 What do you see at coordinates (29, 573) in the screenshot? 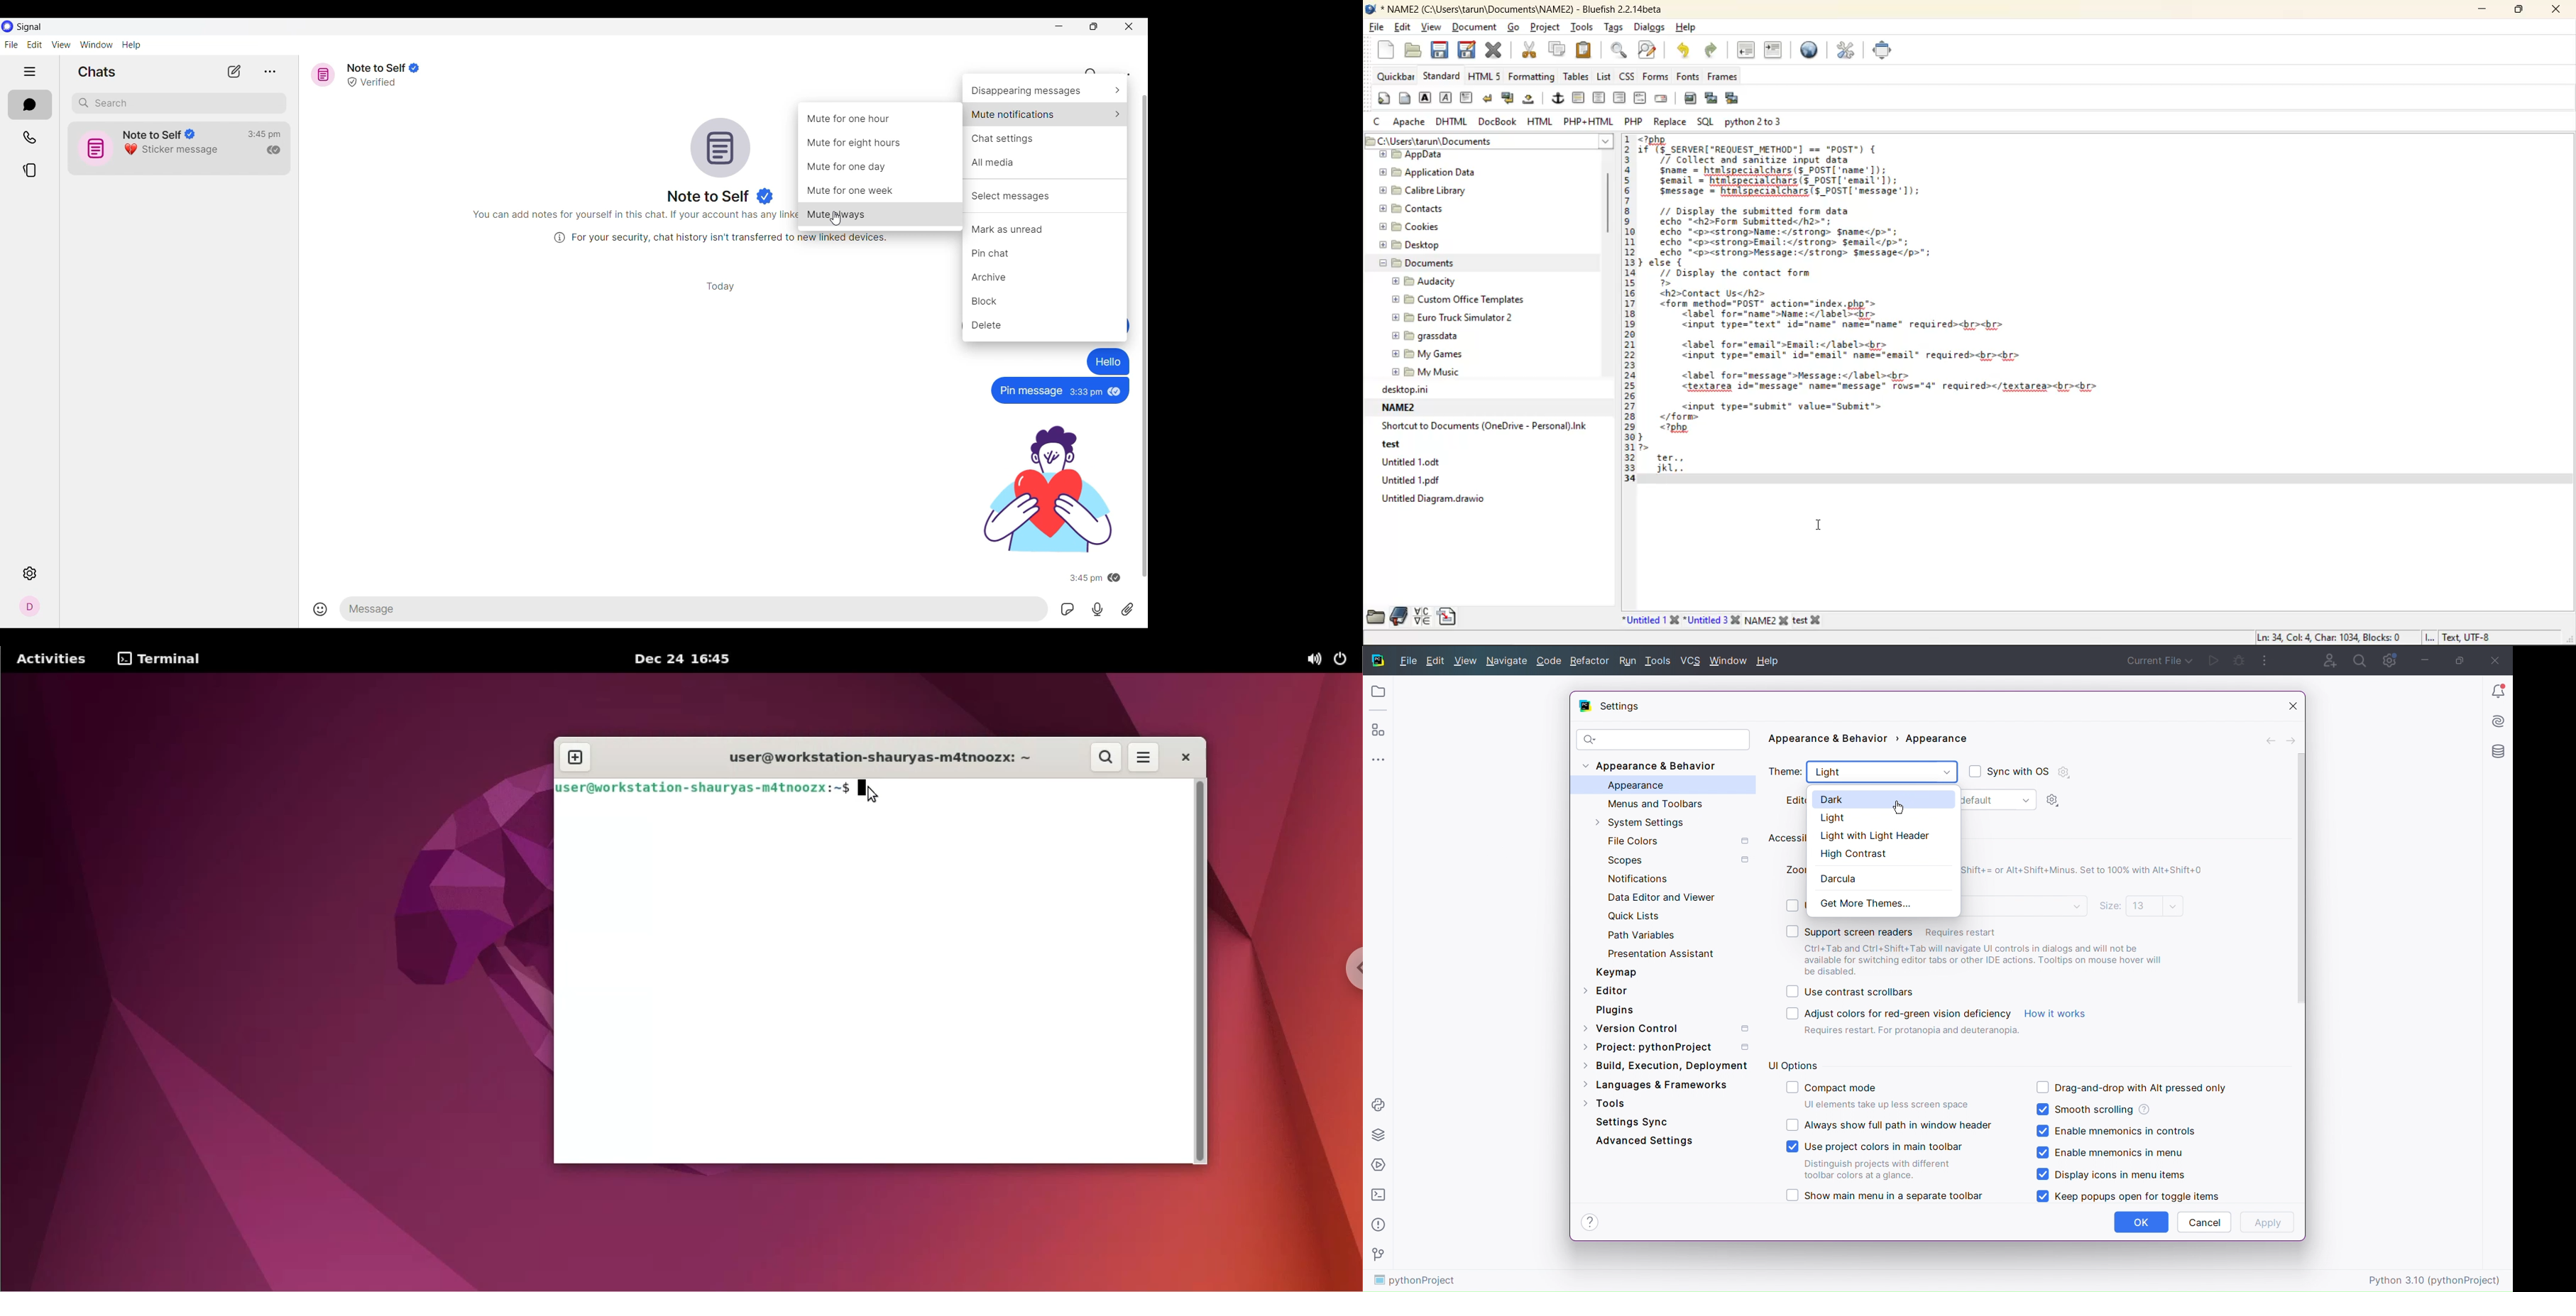
I see `Settings` at bounding box center [29, 573].